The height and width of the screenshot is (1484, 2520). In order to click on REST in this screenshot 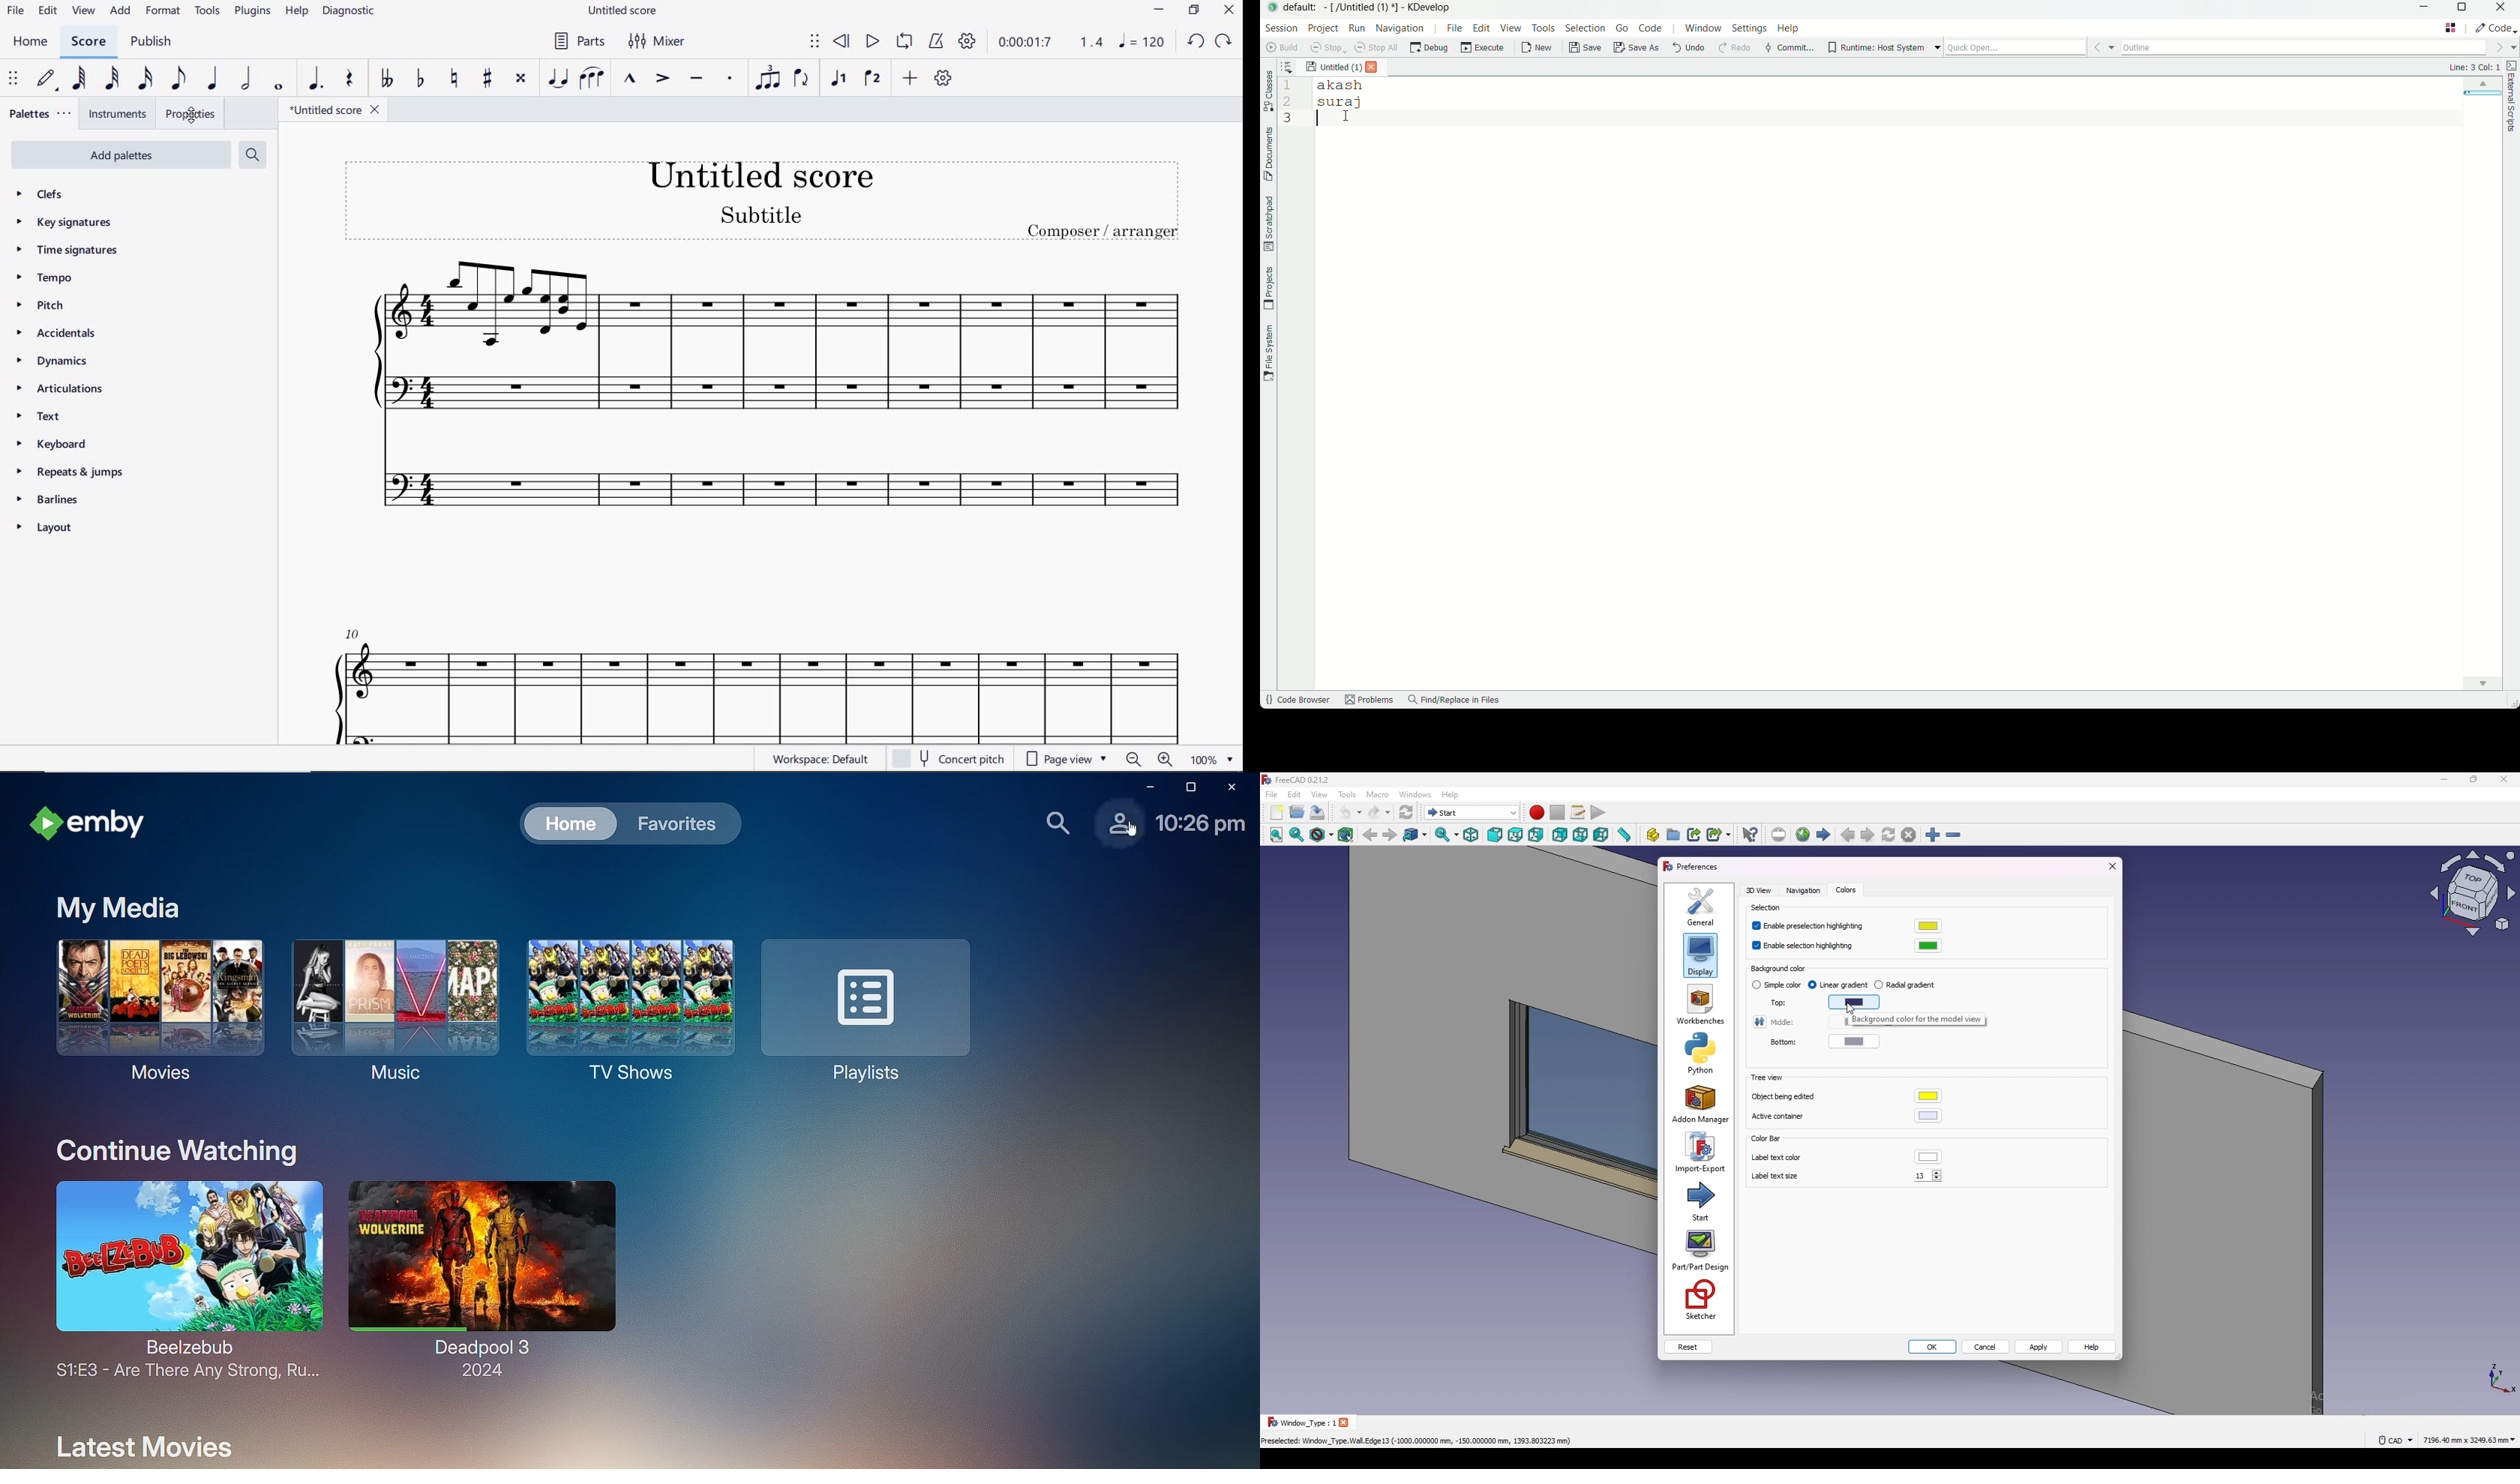, I will do `click(349, 79)`.